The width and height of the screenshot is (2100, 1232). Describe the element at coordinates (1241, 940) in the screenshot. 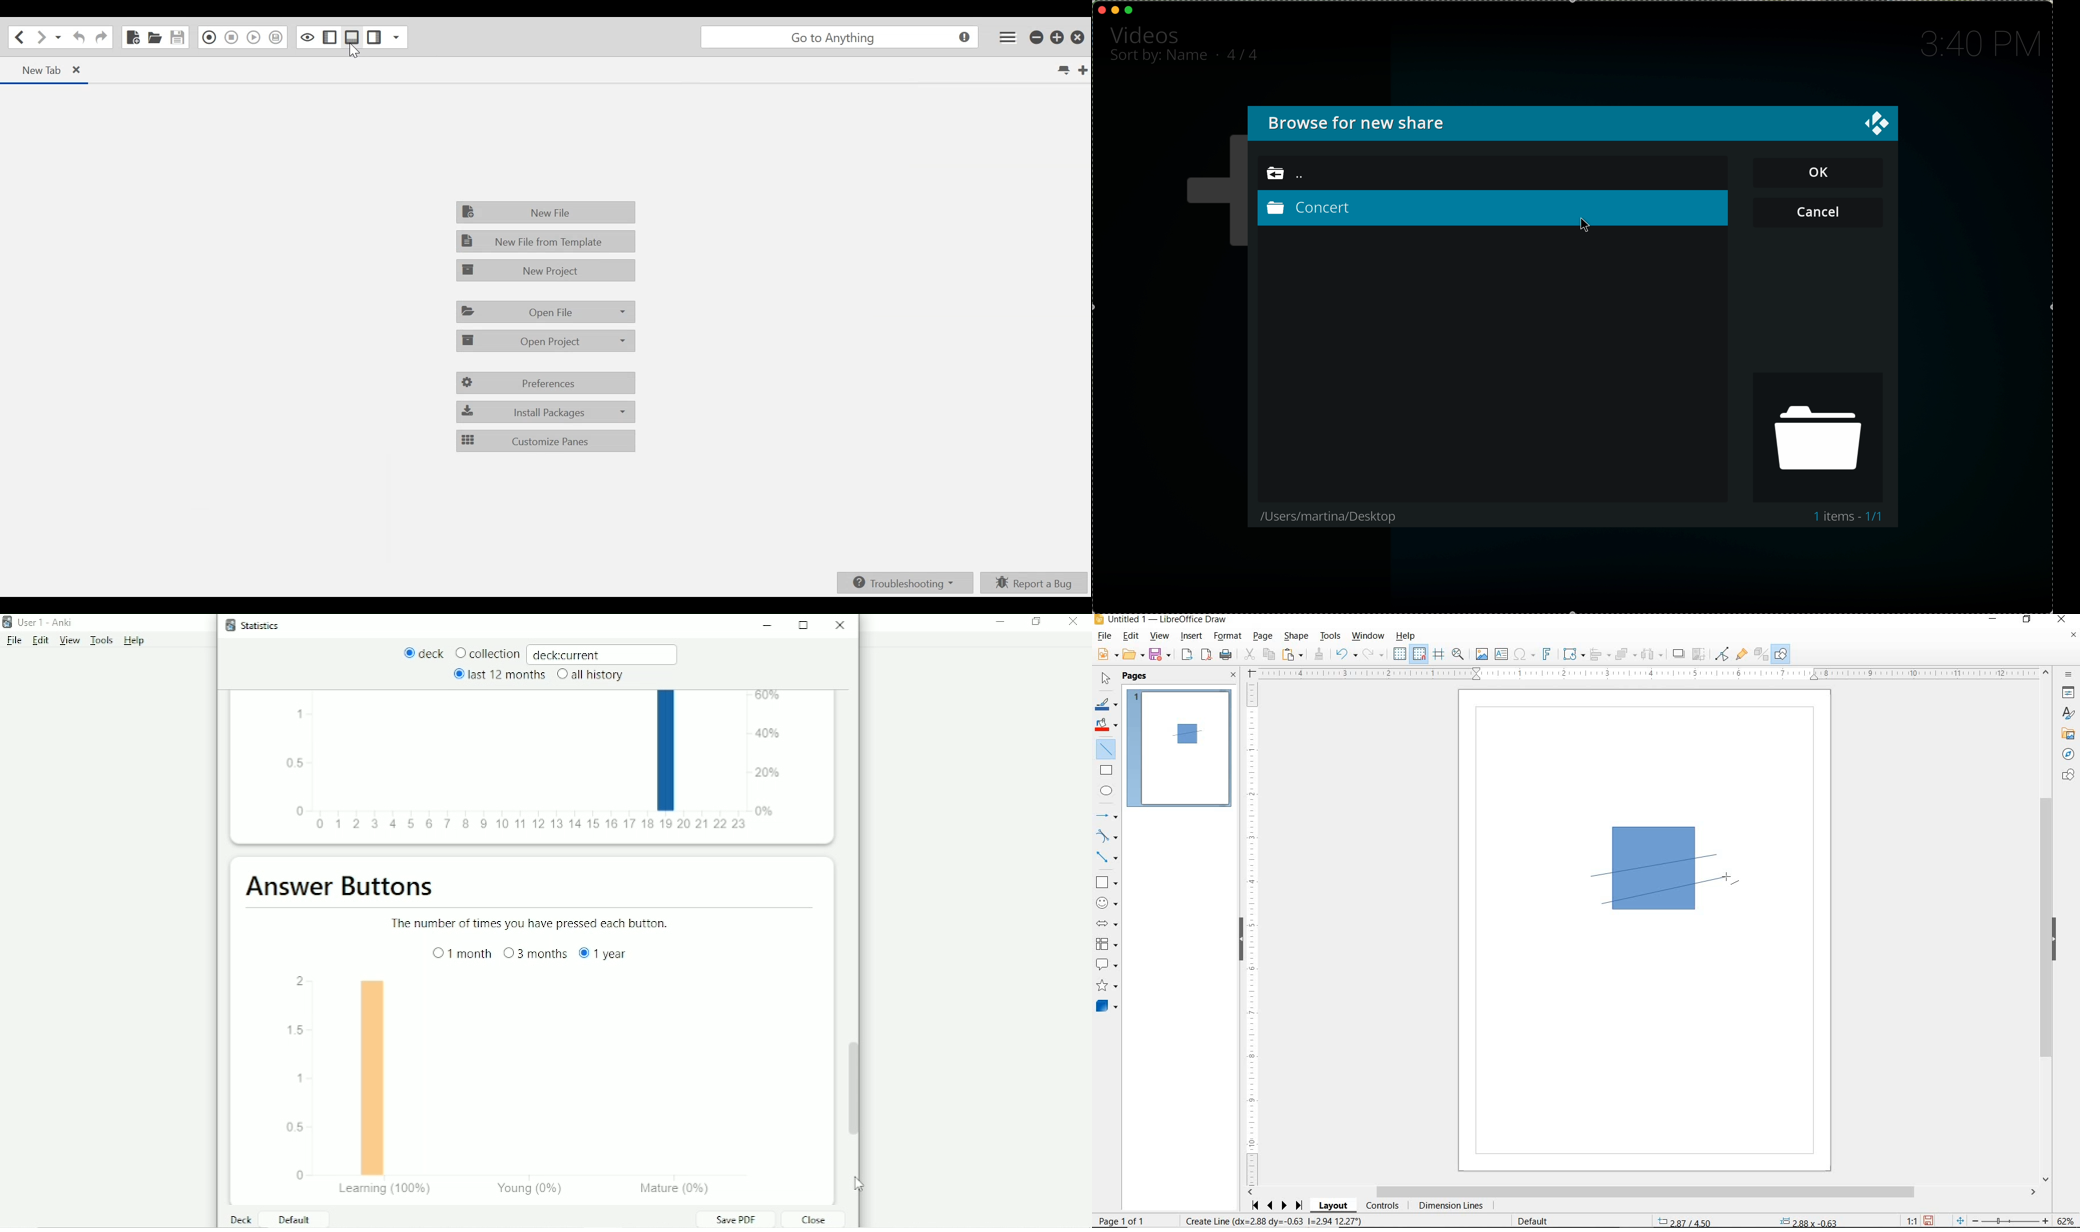

I see `HIDE` at that location.